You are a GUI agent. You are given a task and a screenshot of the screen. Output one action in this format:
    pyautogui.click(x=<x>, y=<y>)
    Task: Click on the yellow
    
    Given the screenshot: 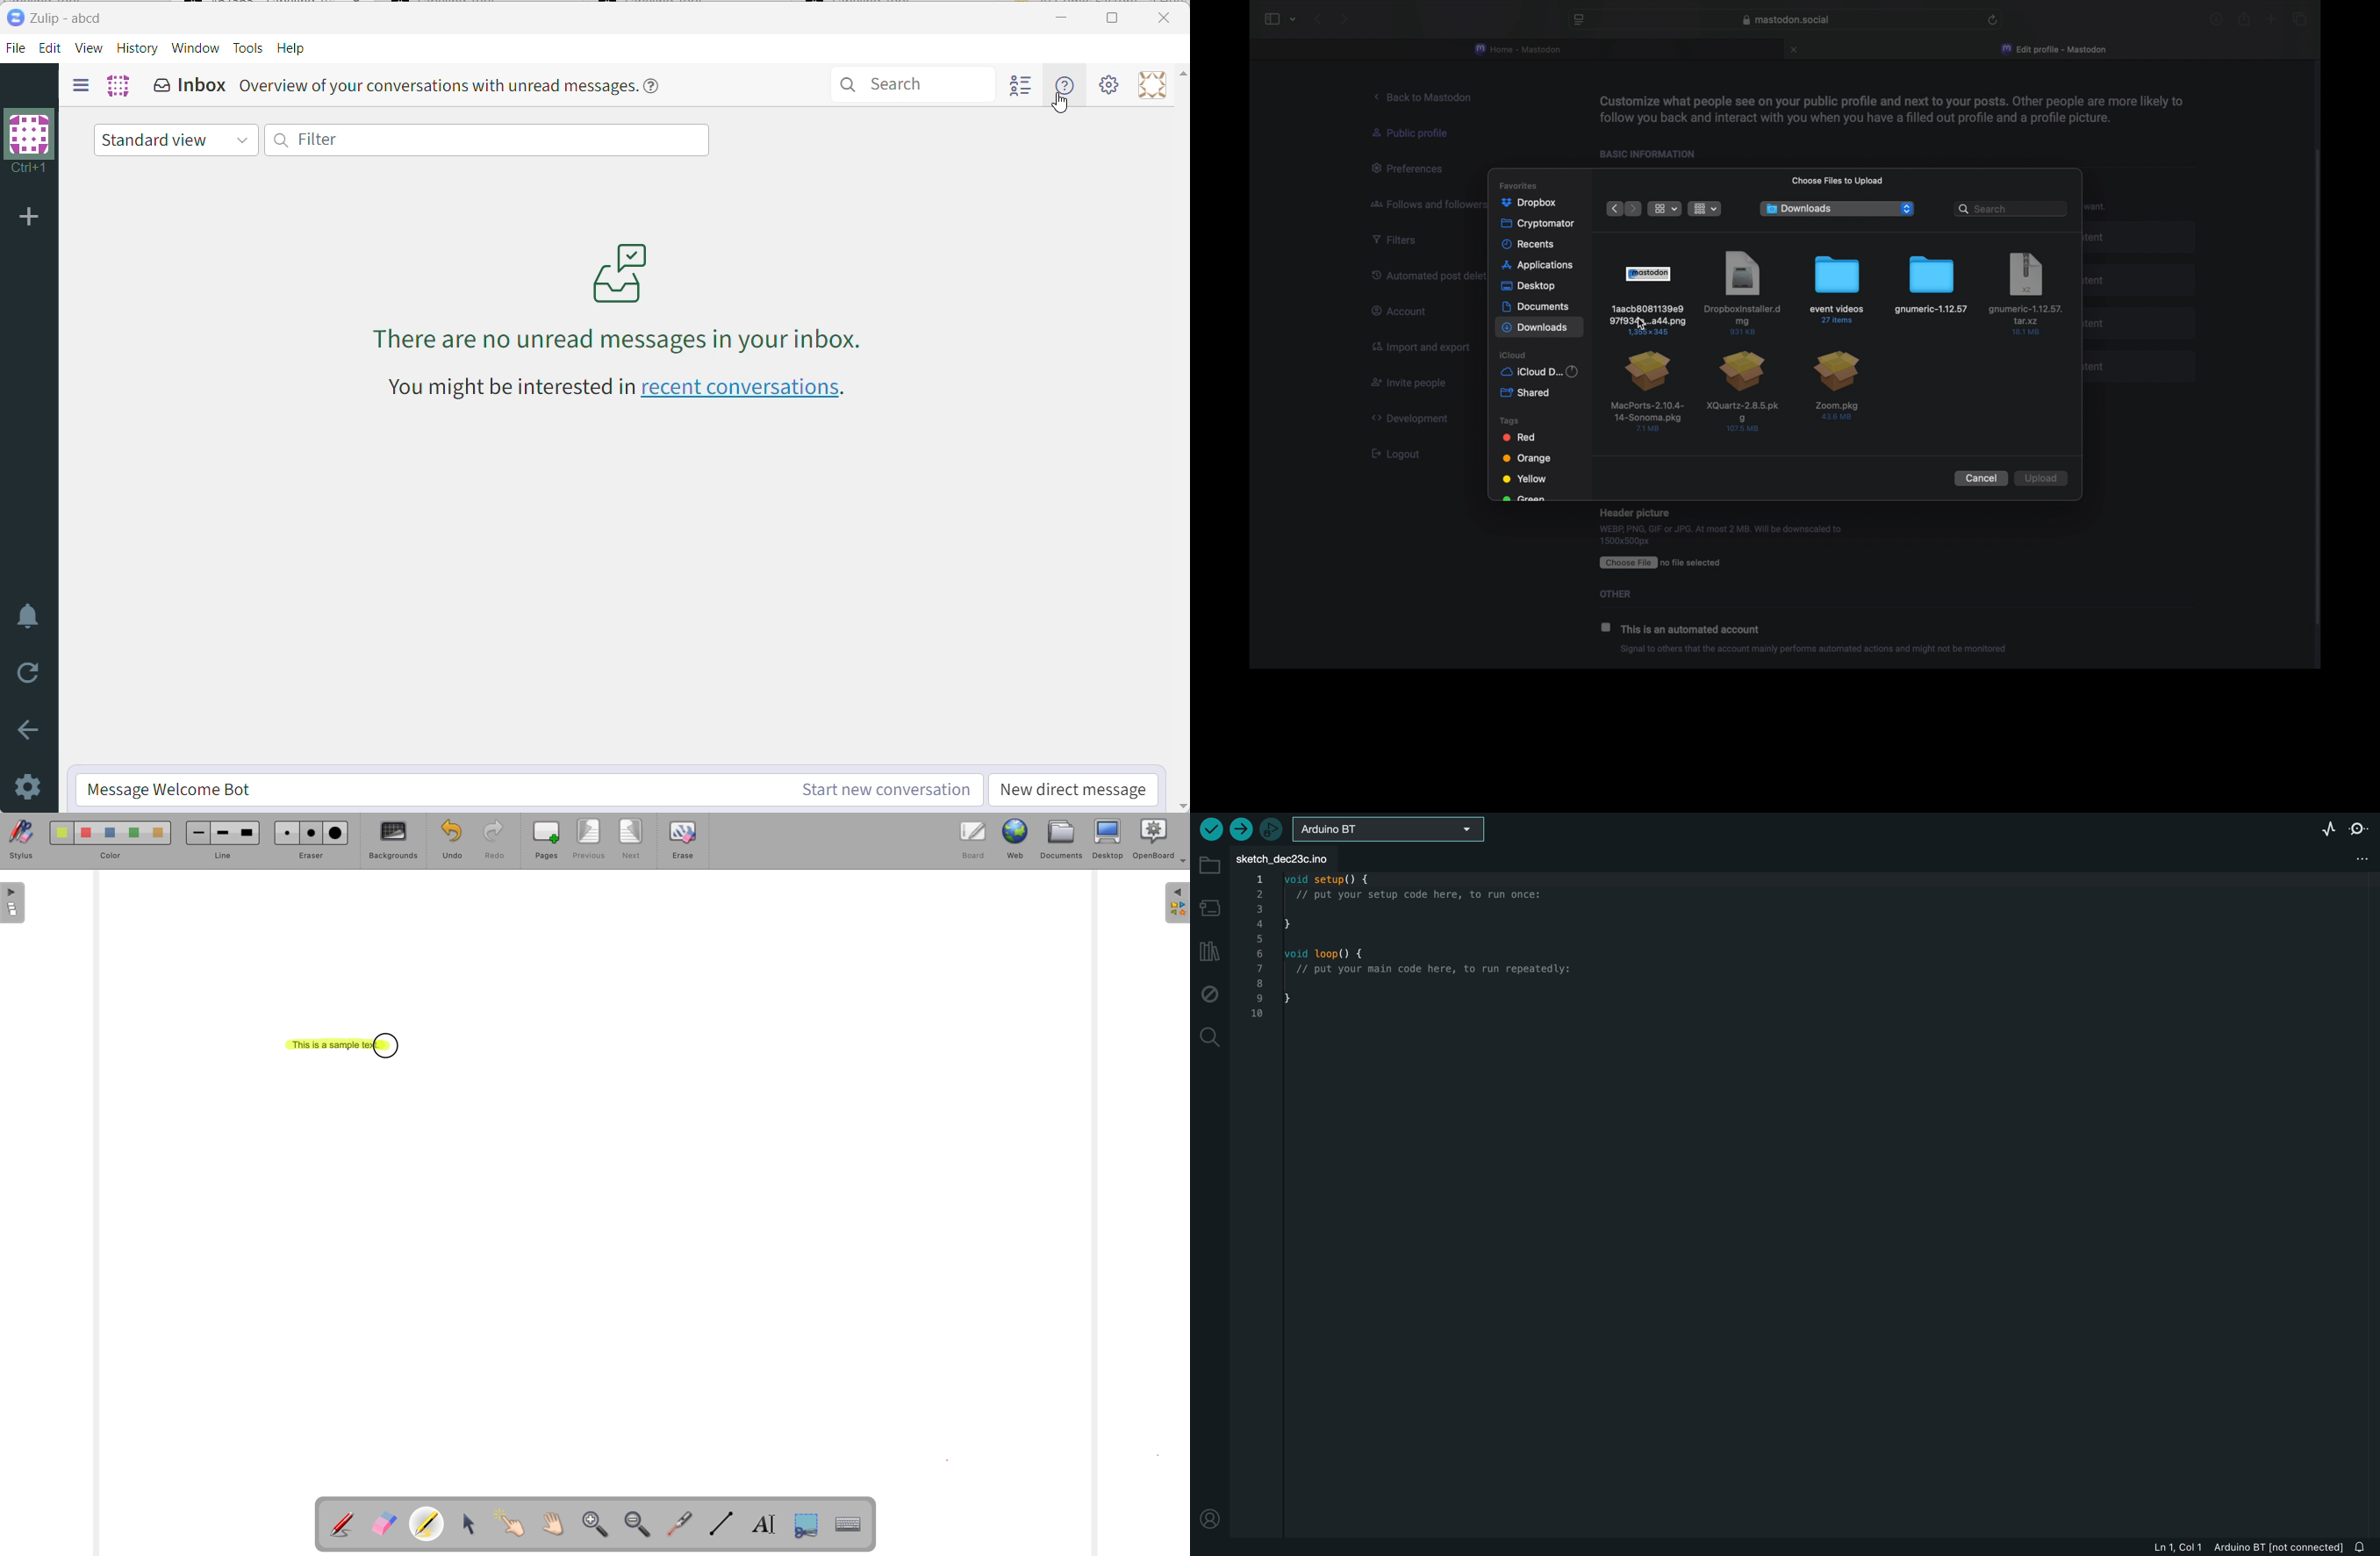 What is the action you would take?
    pyautogui.click(x=1524, y=479)
    